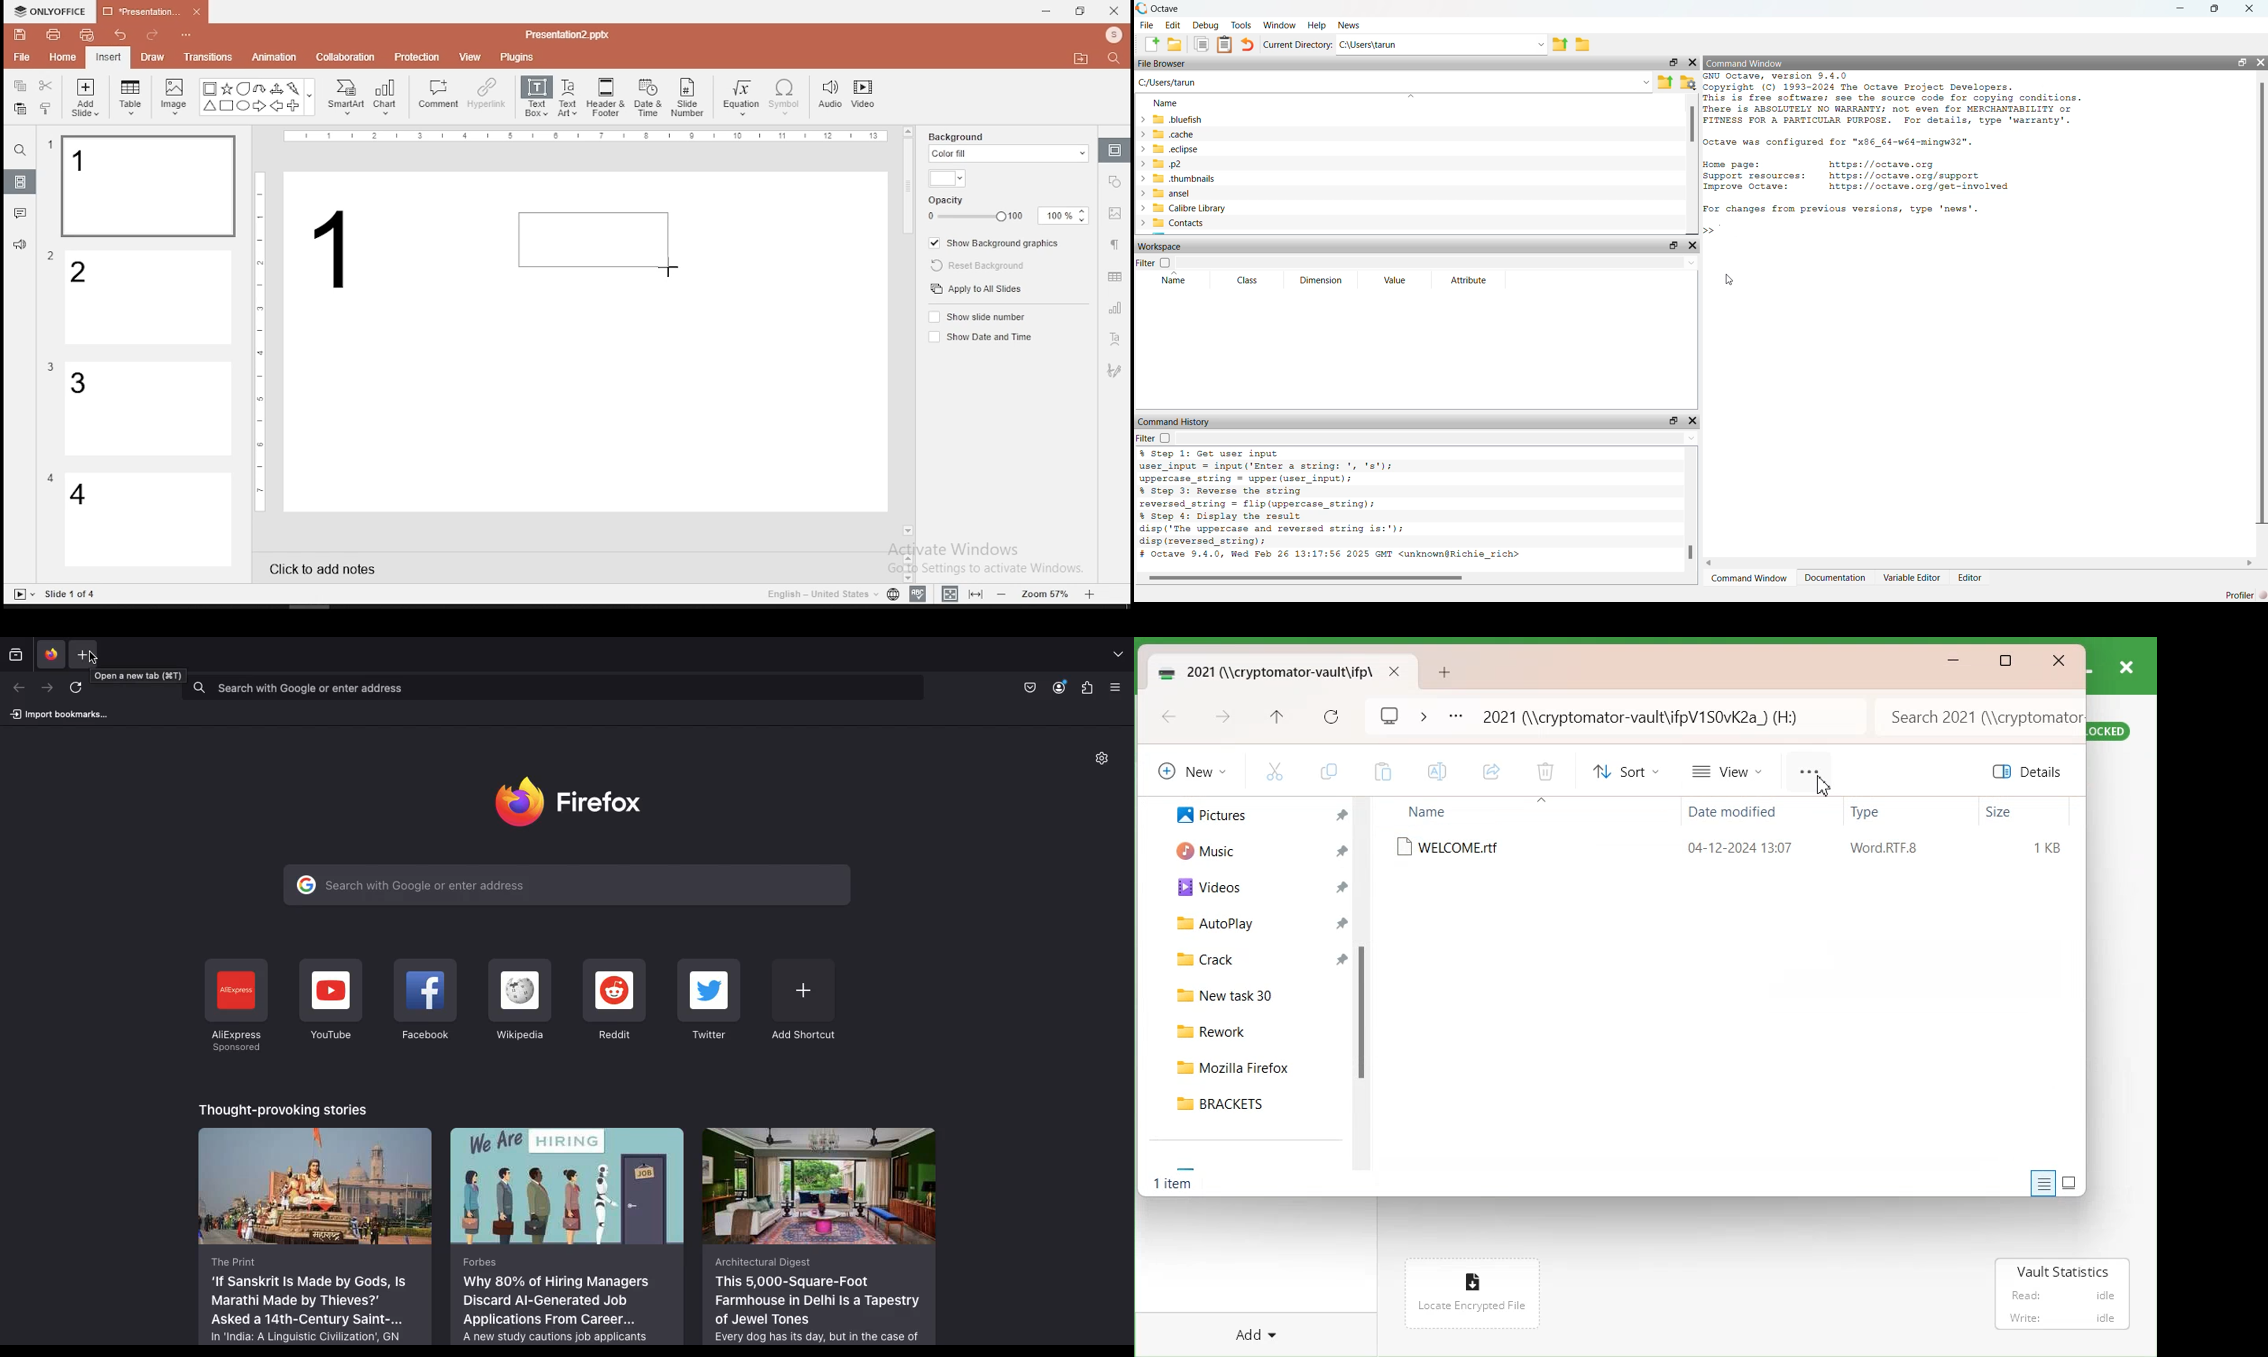  What do you see at coordinates (245, 105) in the screenshot?
I see `Circle` at bounding box center [245, 105].